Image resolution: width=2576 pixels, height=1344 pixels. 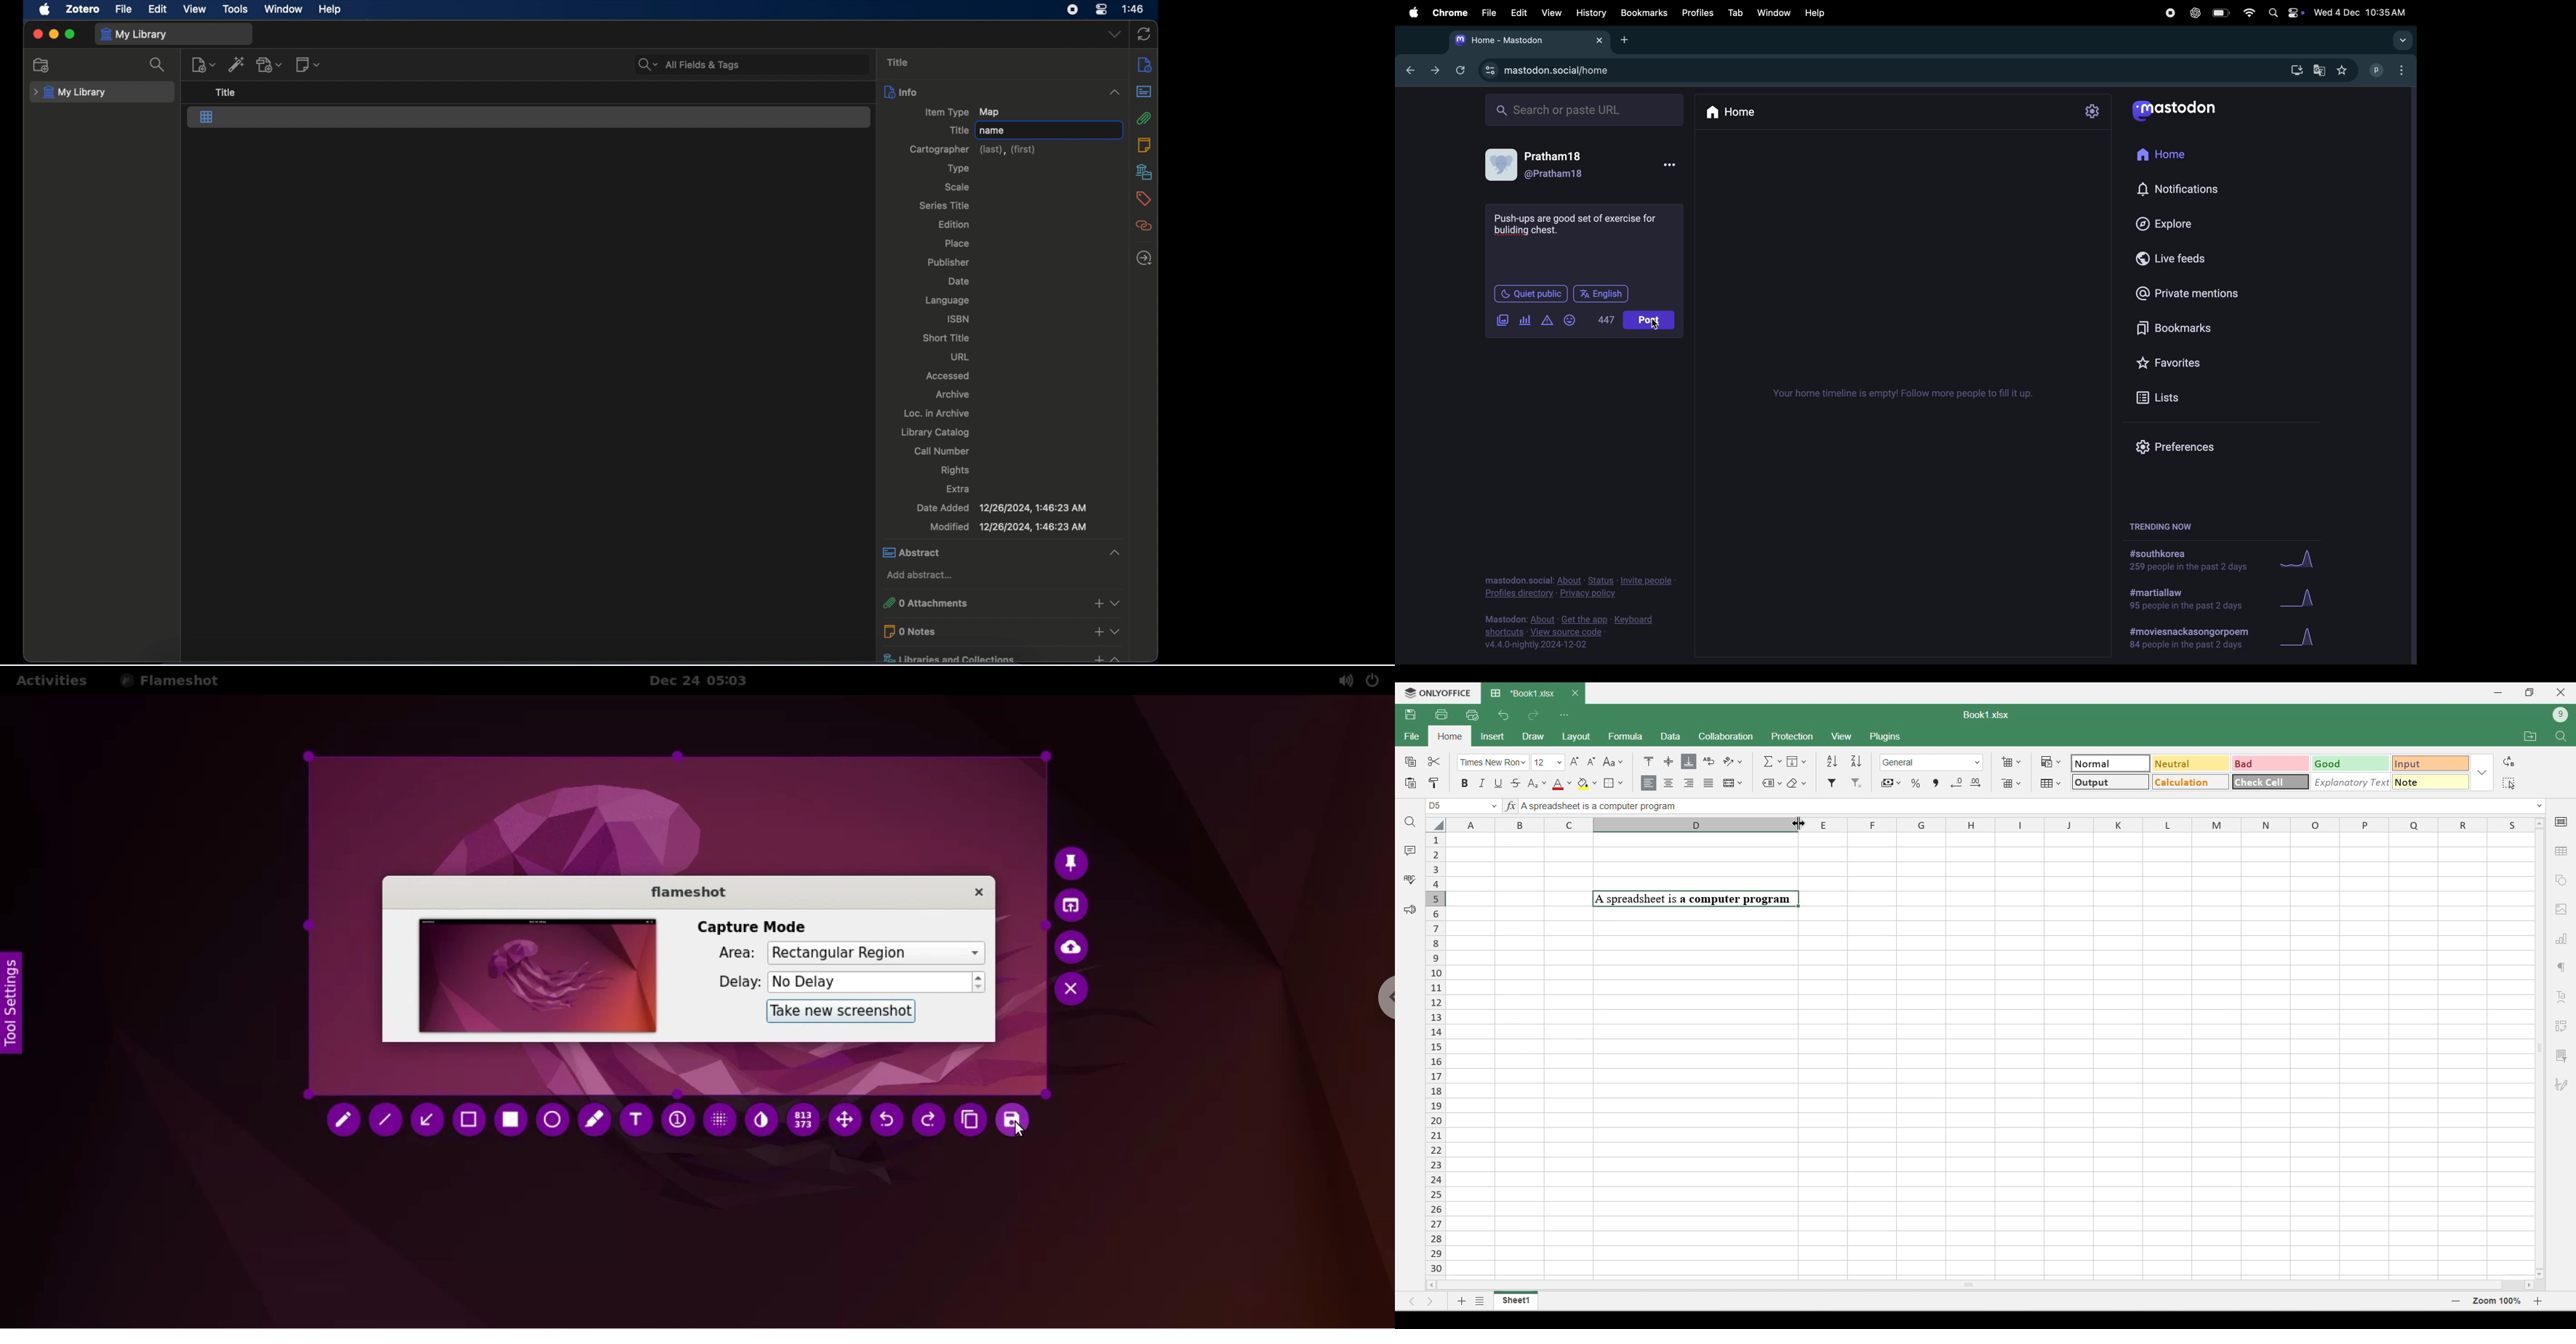 What do you see at coordinates (948, 301) in the screenshot?
I see `language` at bounding box center [948, 301].